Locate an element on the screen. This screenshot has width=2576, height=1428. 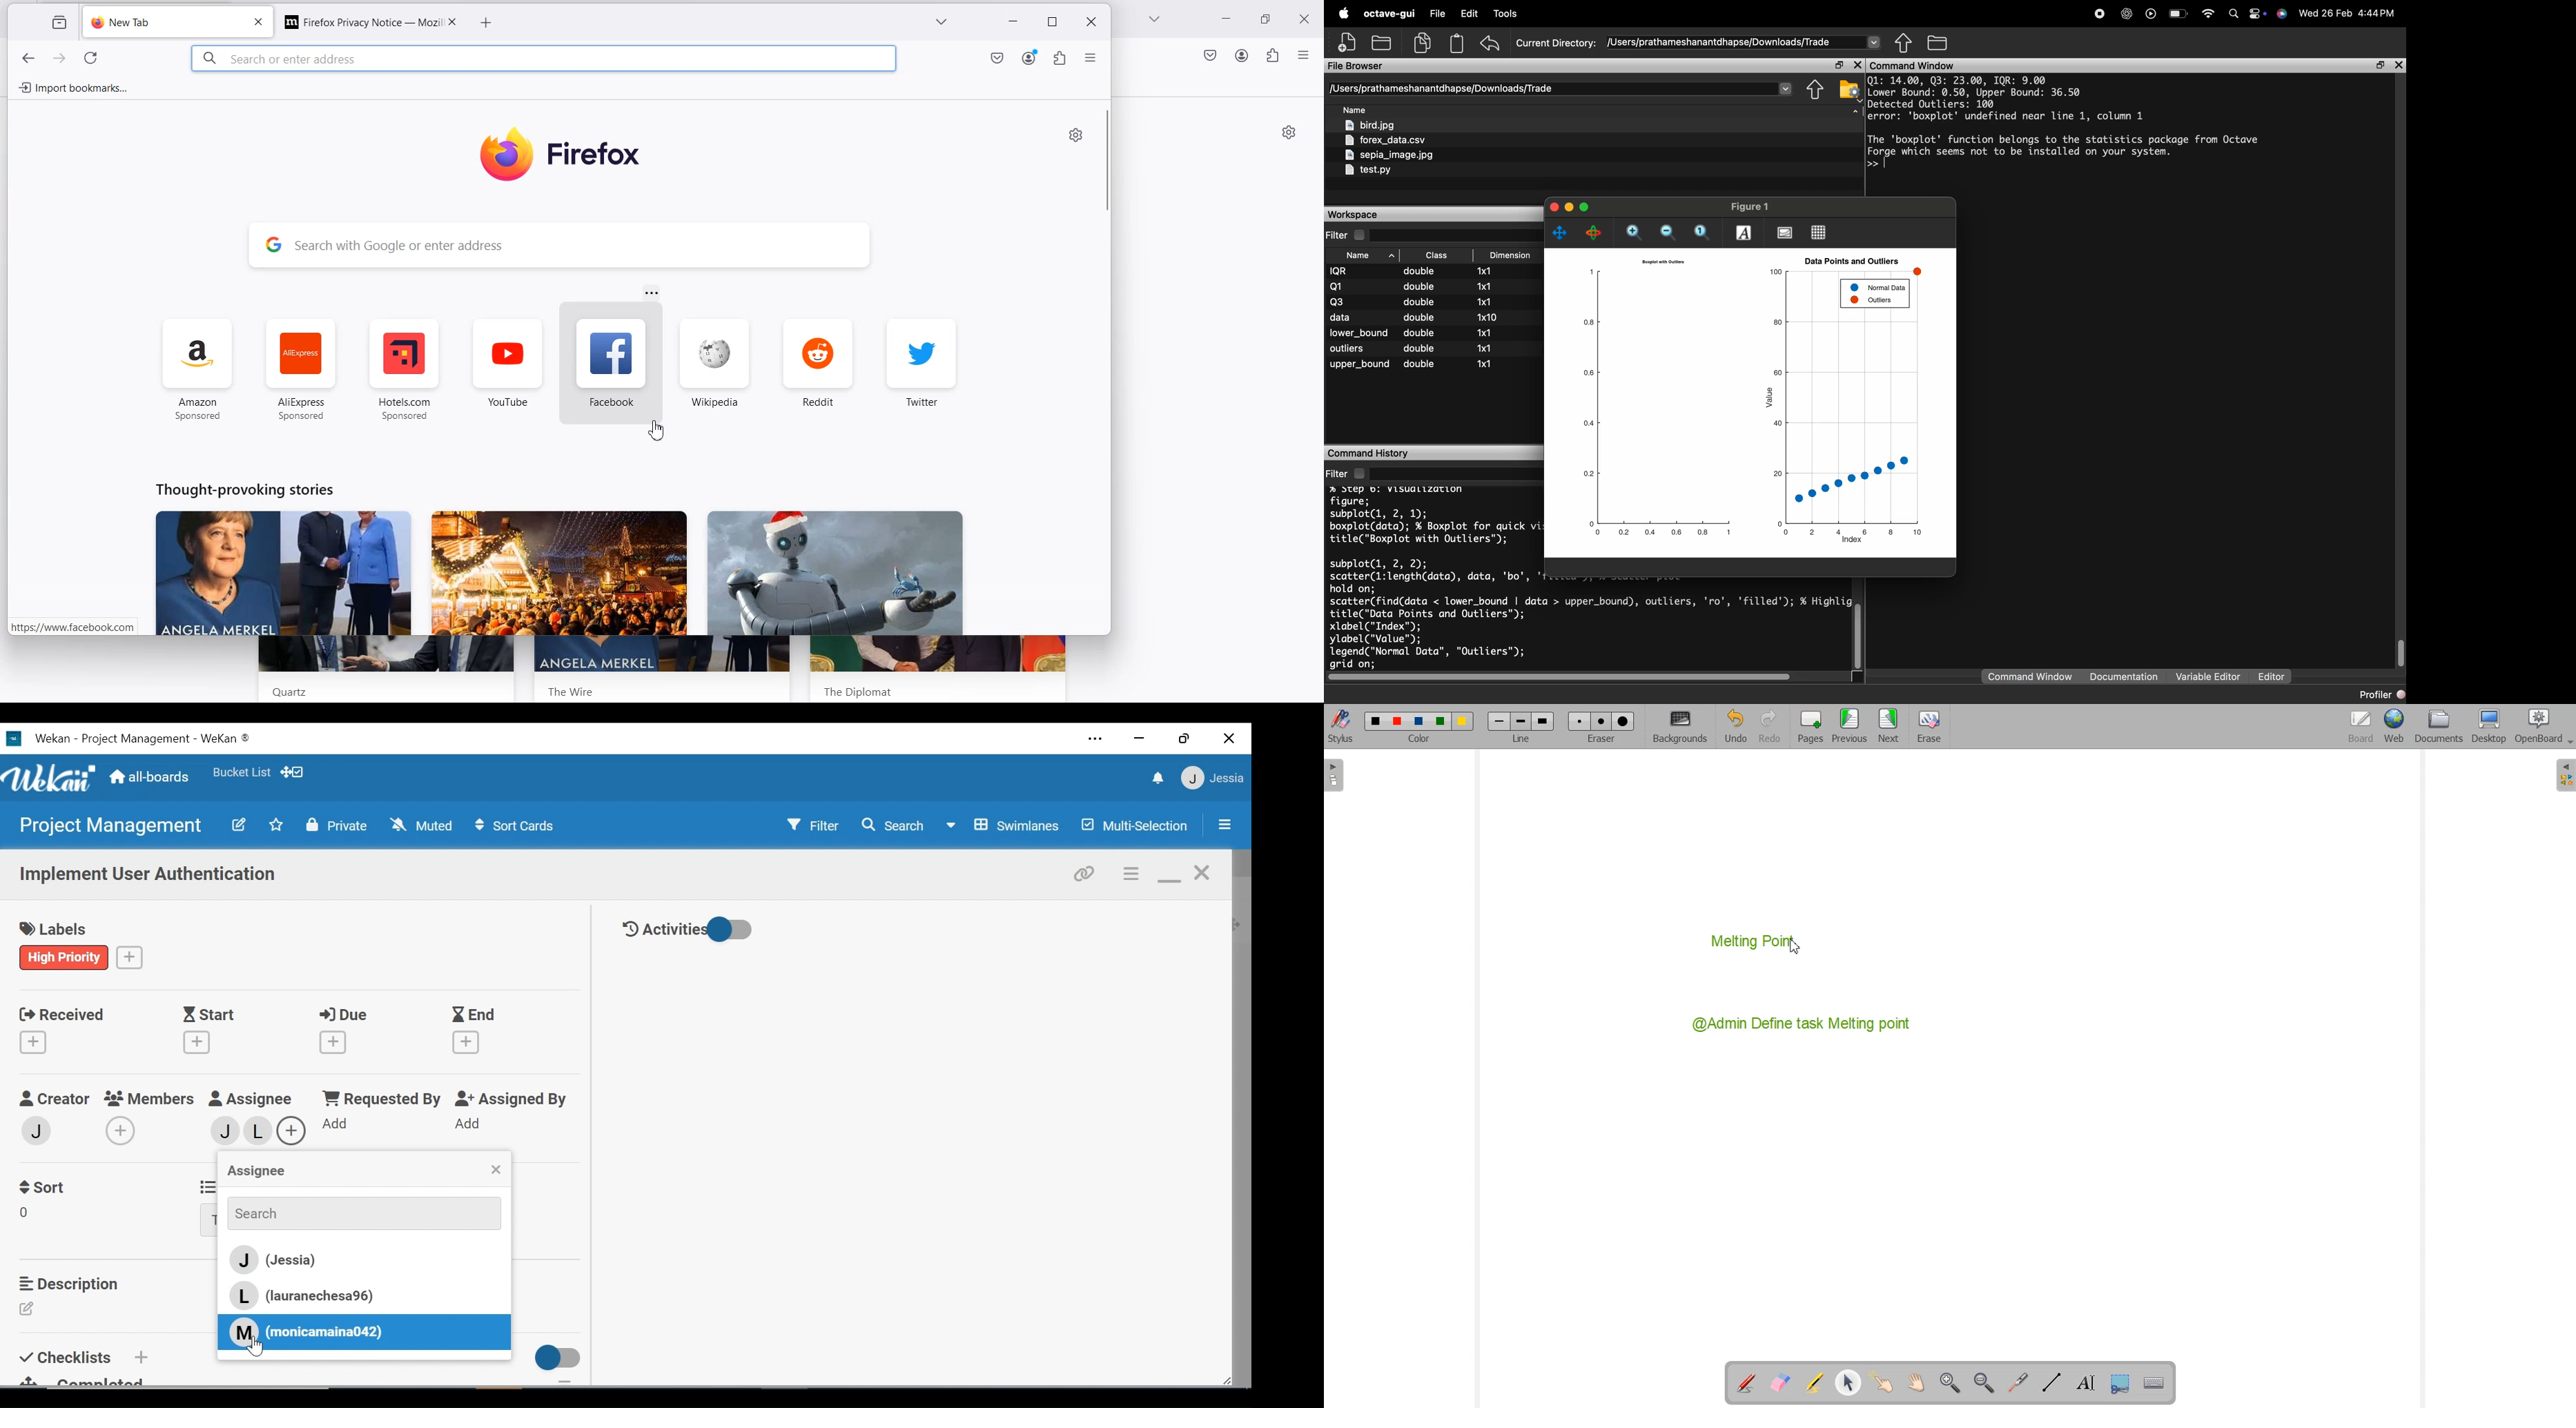
Edit is located at coordinates (238, 824).